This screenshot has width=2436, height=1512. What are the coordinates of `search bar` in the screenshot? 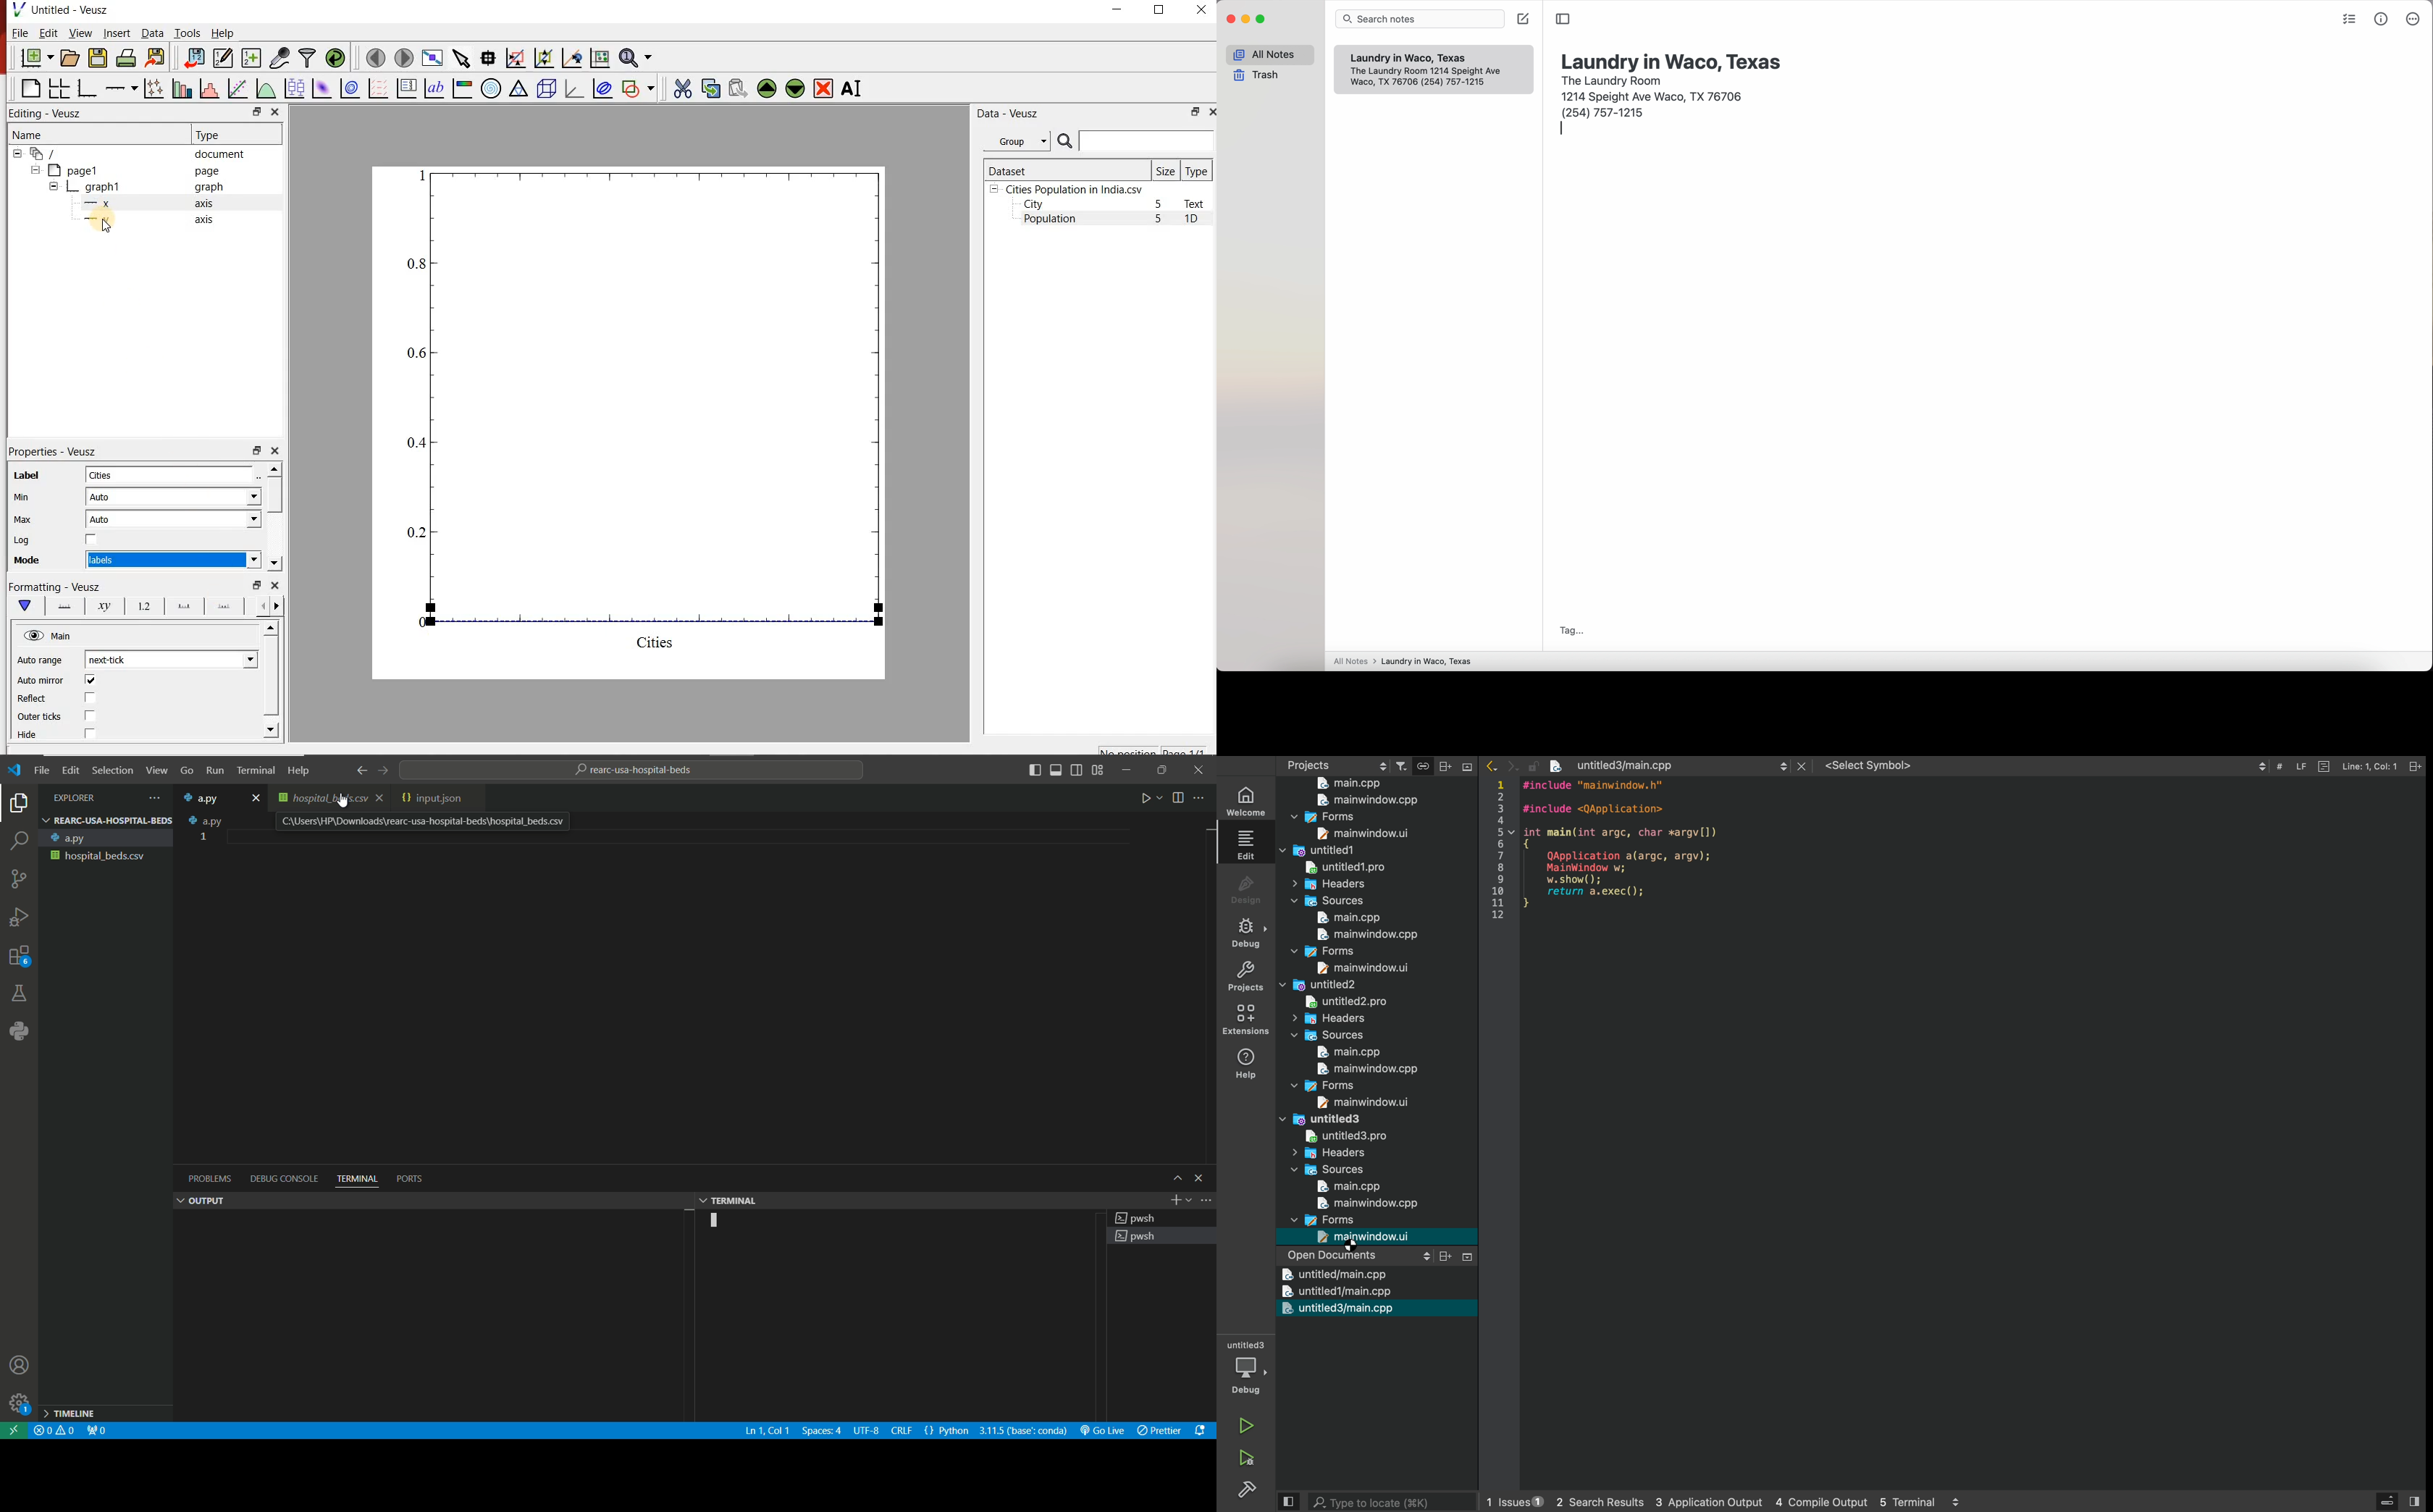 It's located at (1380, 1502).